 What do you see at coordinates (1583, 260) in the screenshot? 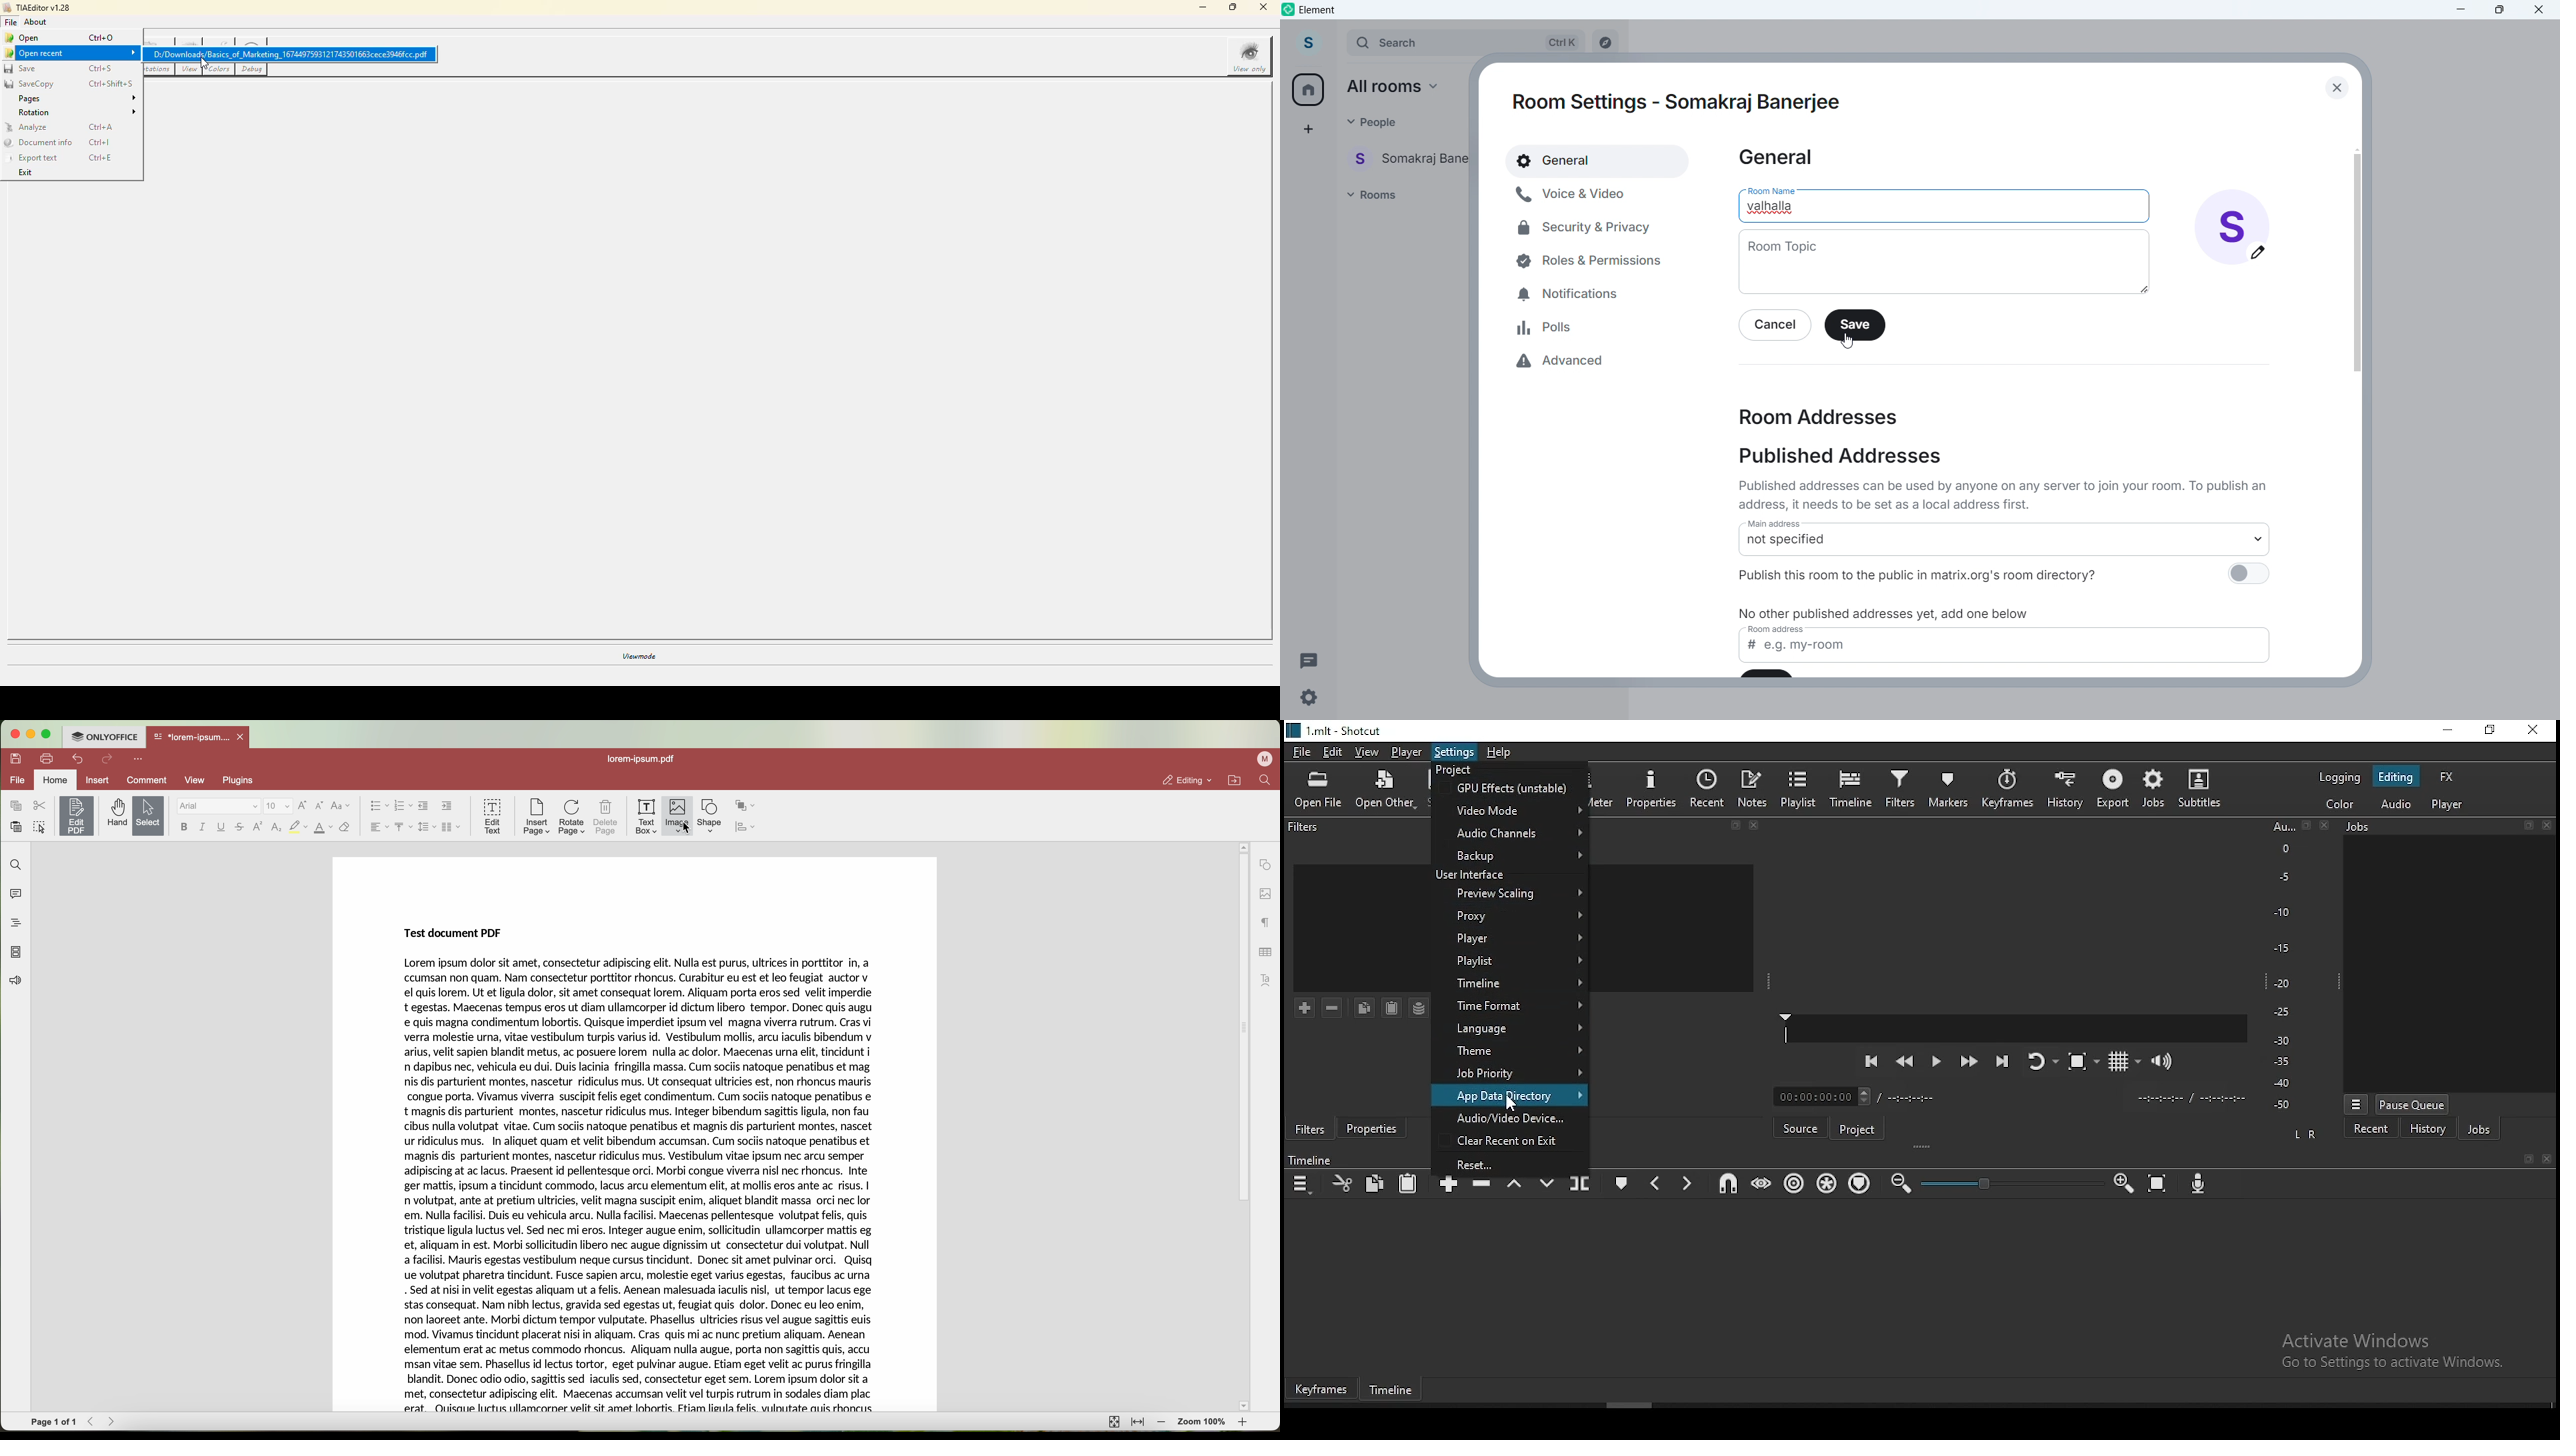
I see `Roles and permissions ` at bounding box center [1583, 260].